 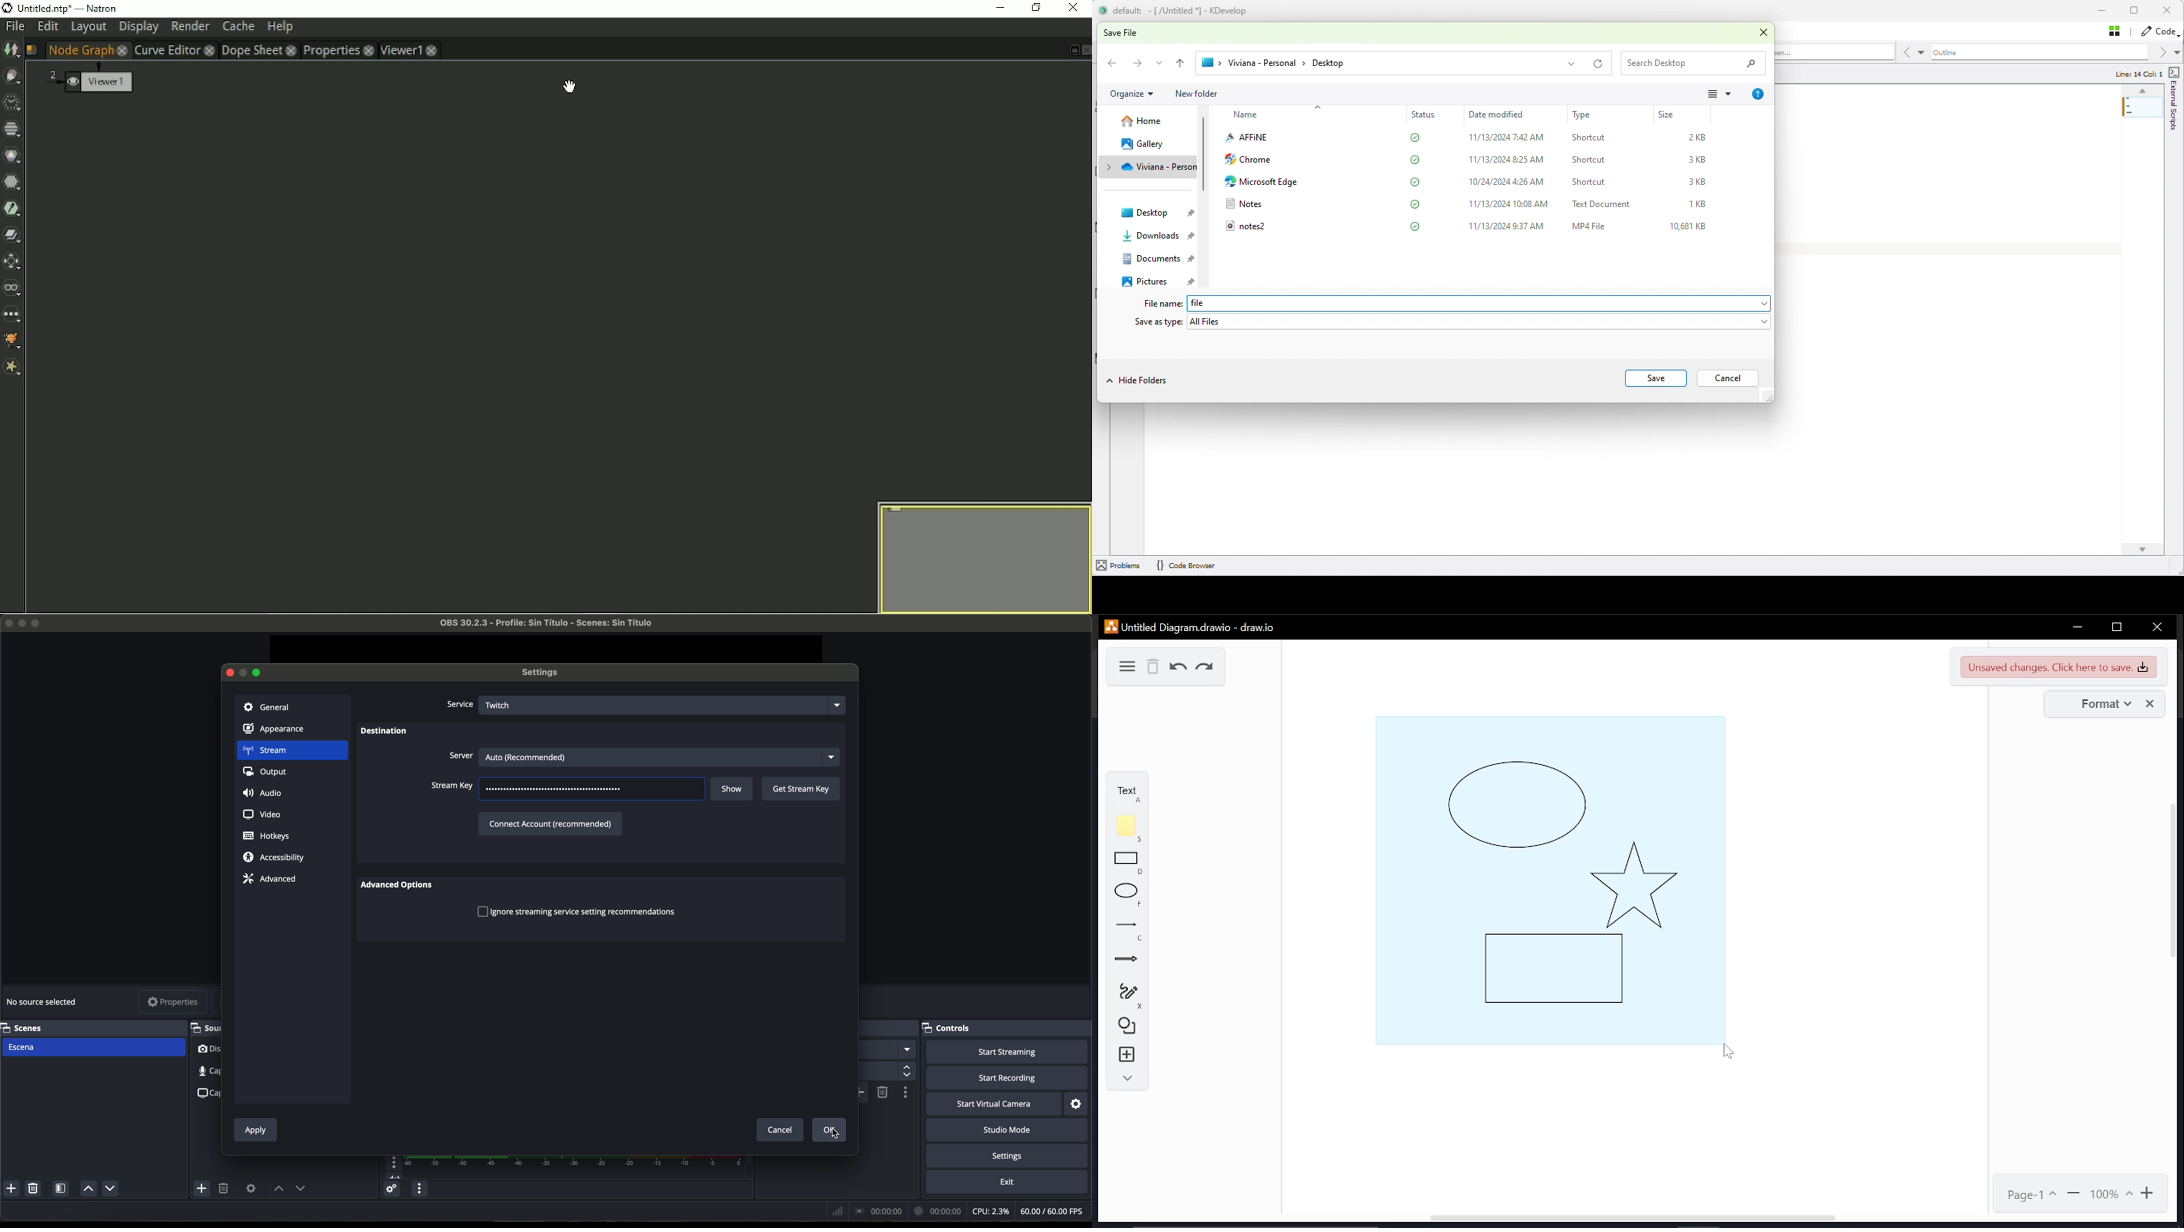 I want to click on add scene, so click(x=12, y=1190).